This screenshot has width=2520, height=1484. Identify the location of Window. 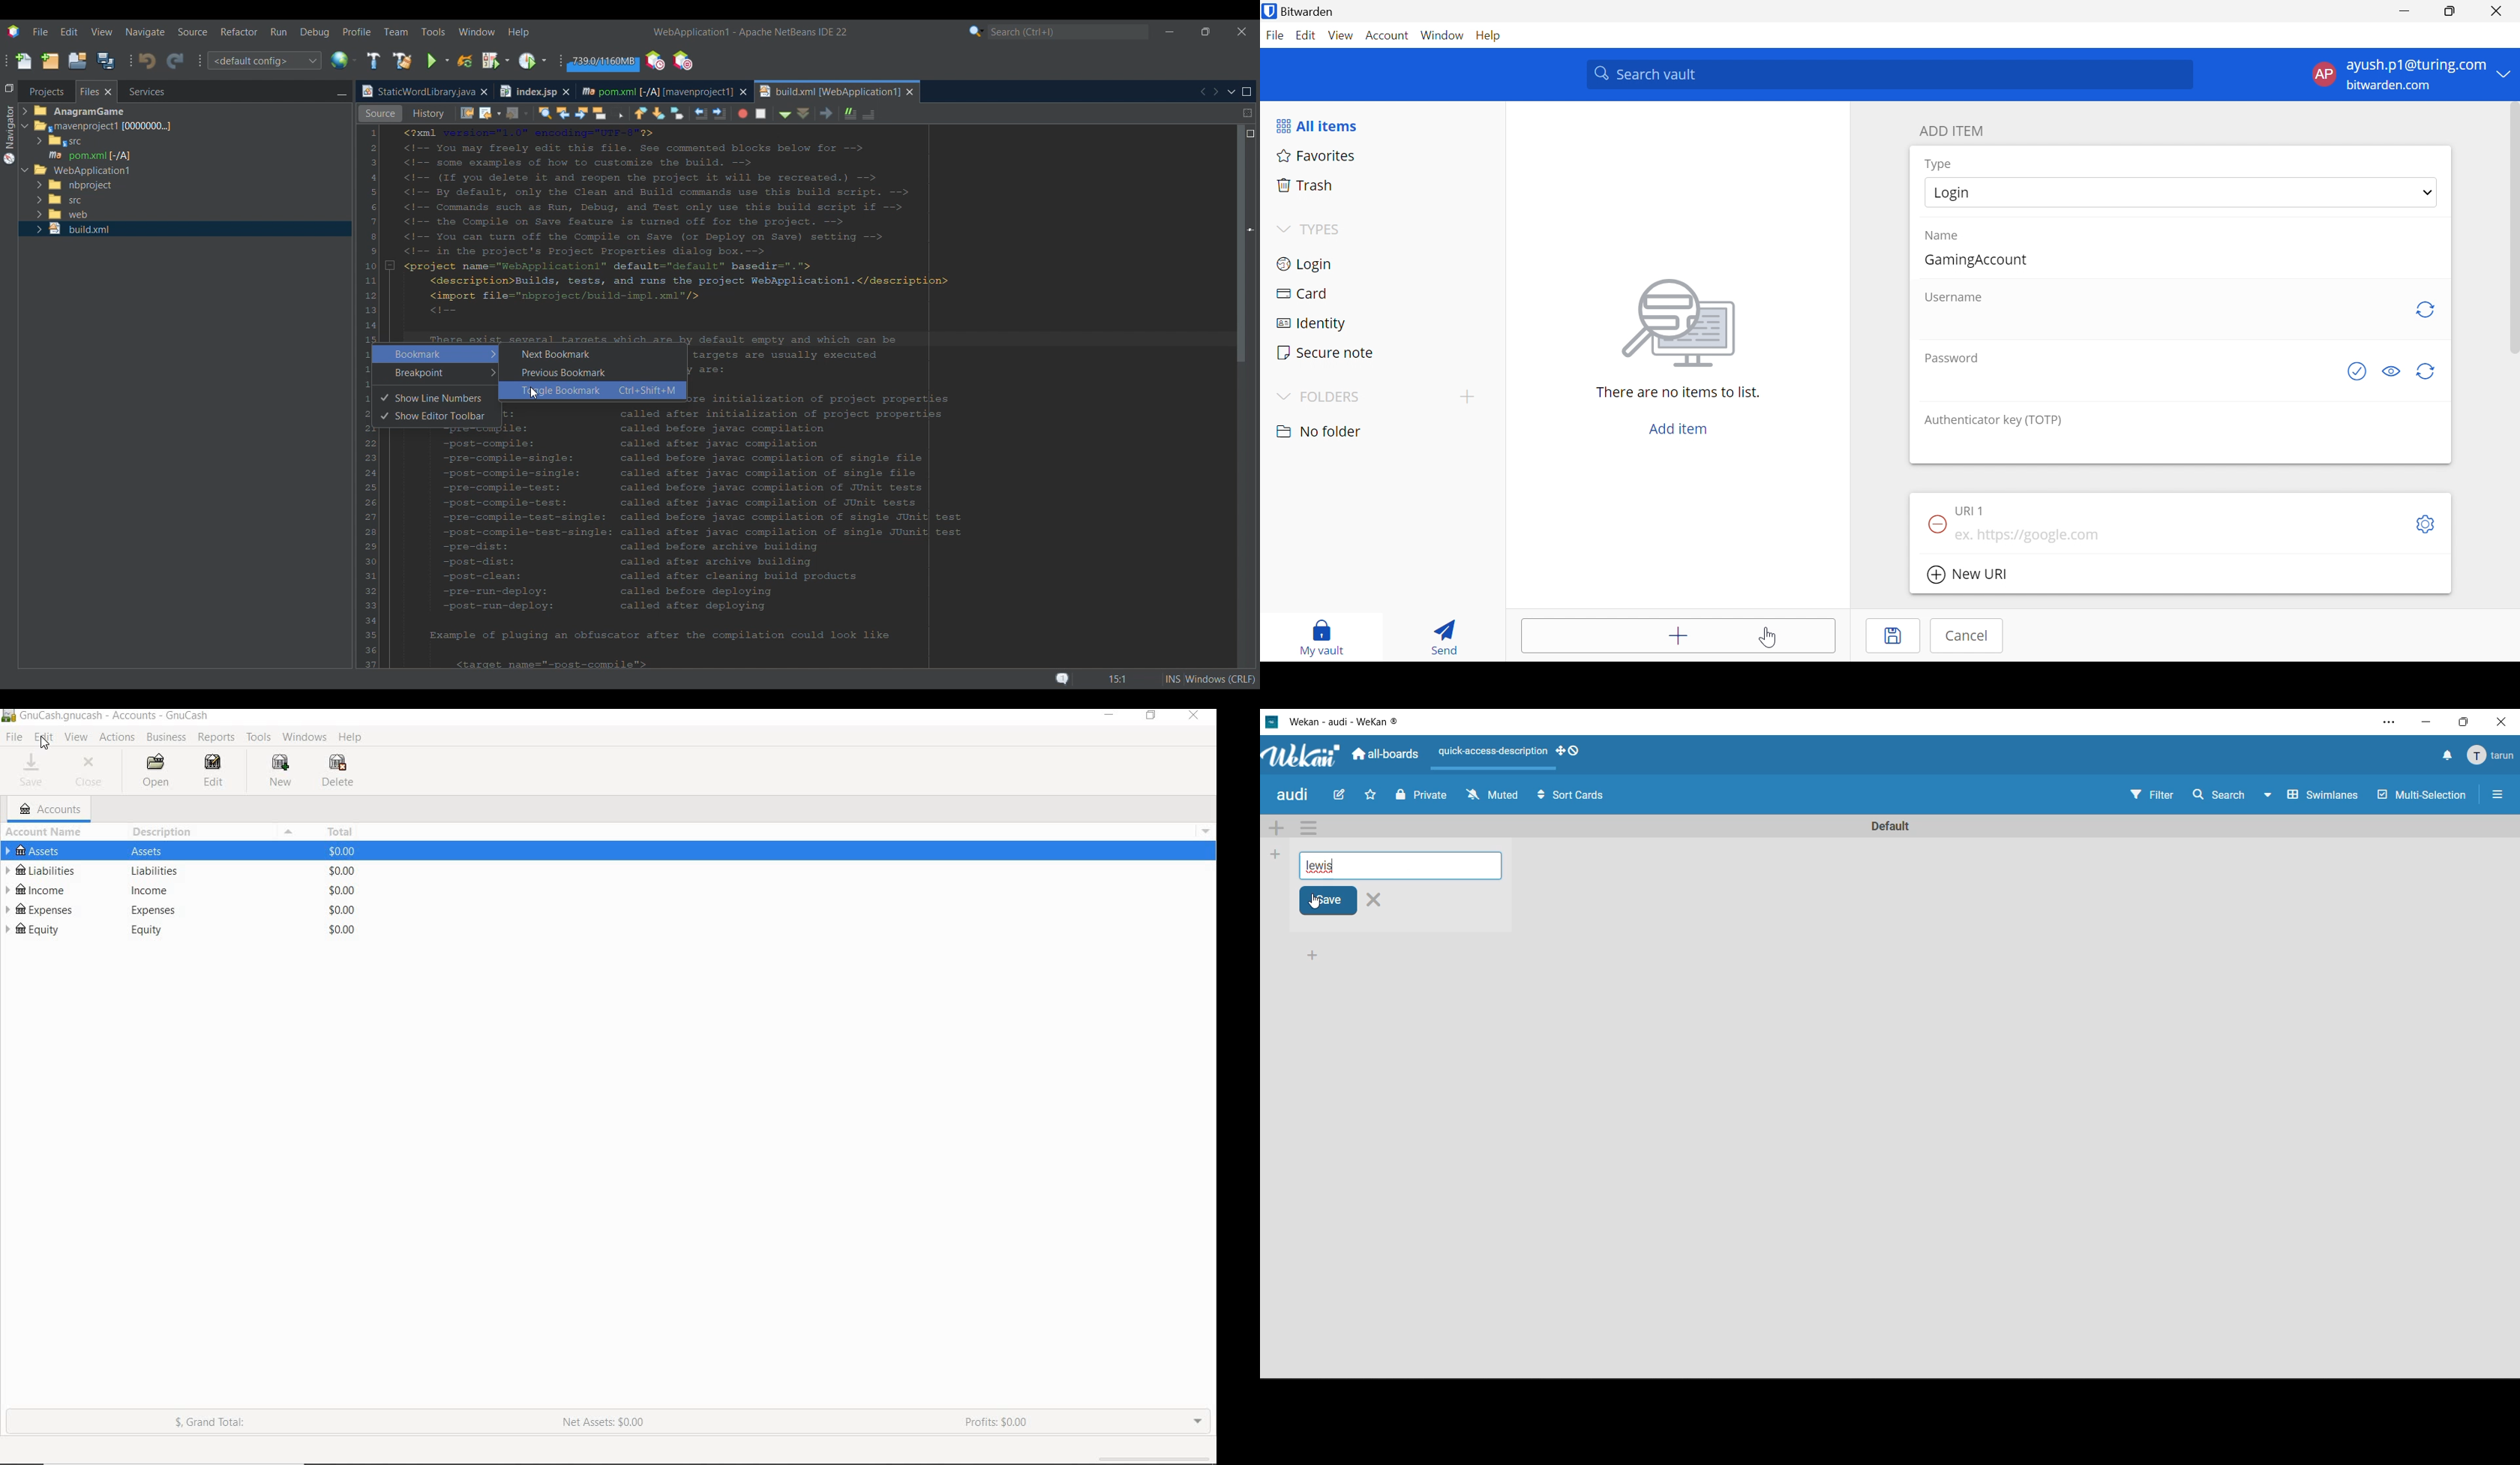
(1442, 36).